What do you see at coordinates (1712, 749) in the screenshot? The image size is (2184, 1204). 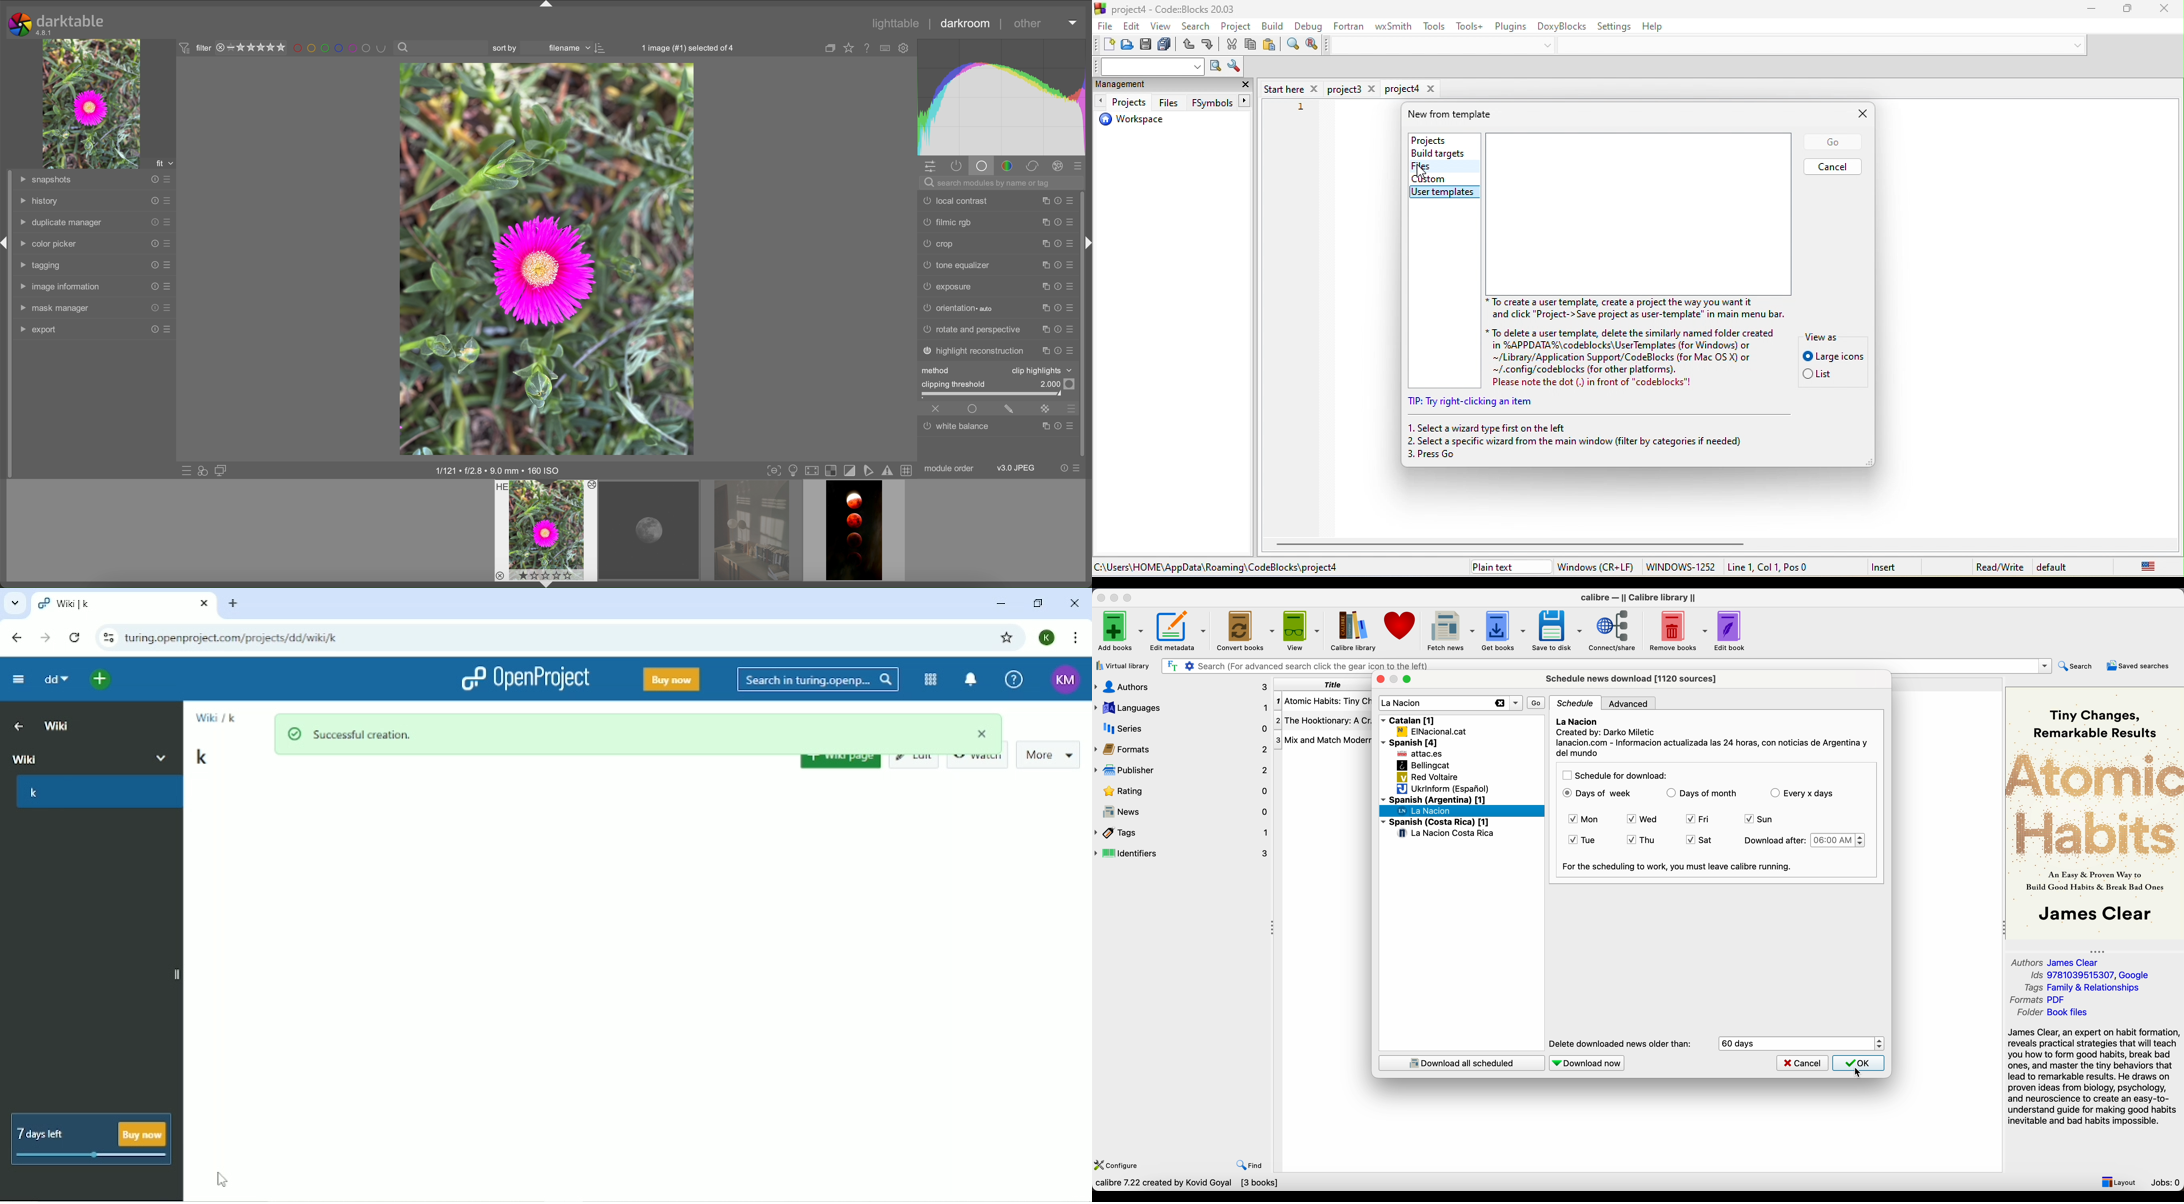 I see `lanacion.com - Informacion actualizada las 24 horas, can noticias de Argentina y del mundo ` at bounding box center [1712, 749].